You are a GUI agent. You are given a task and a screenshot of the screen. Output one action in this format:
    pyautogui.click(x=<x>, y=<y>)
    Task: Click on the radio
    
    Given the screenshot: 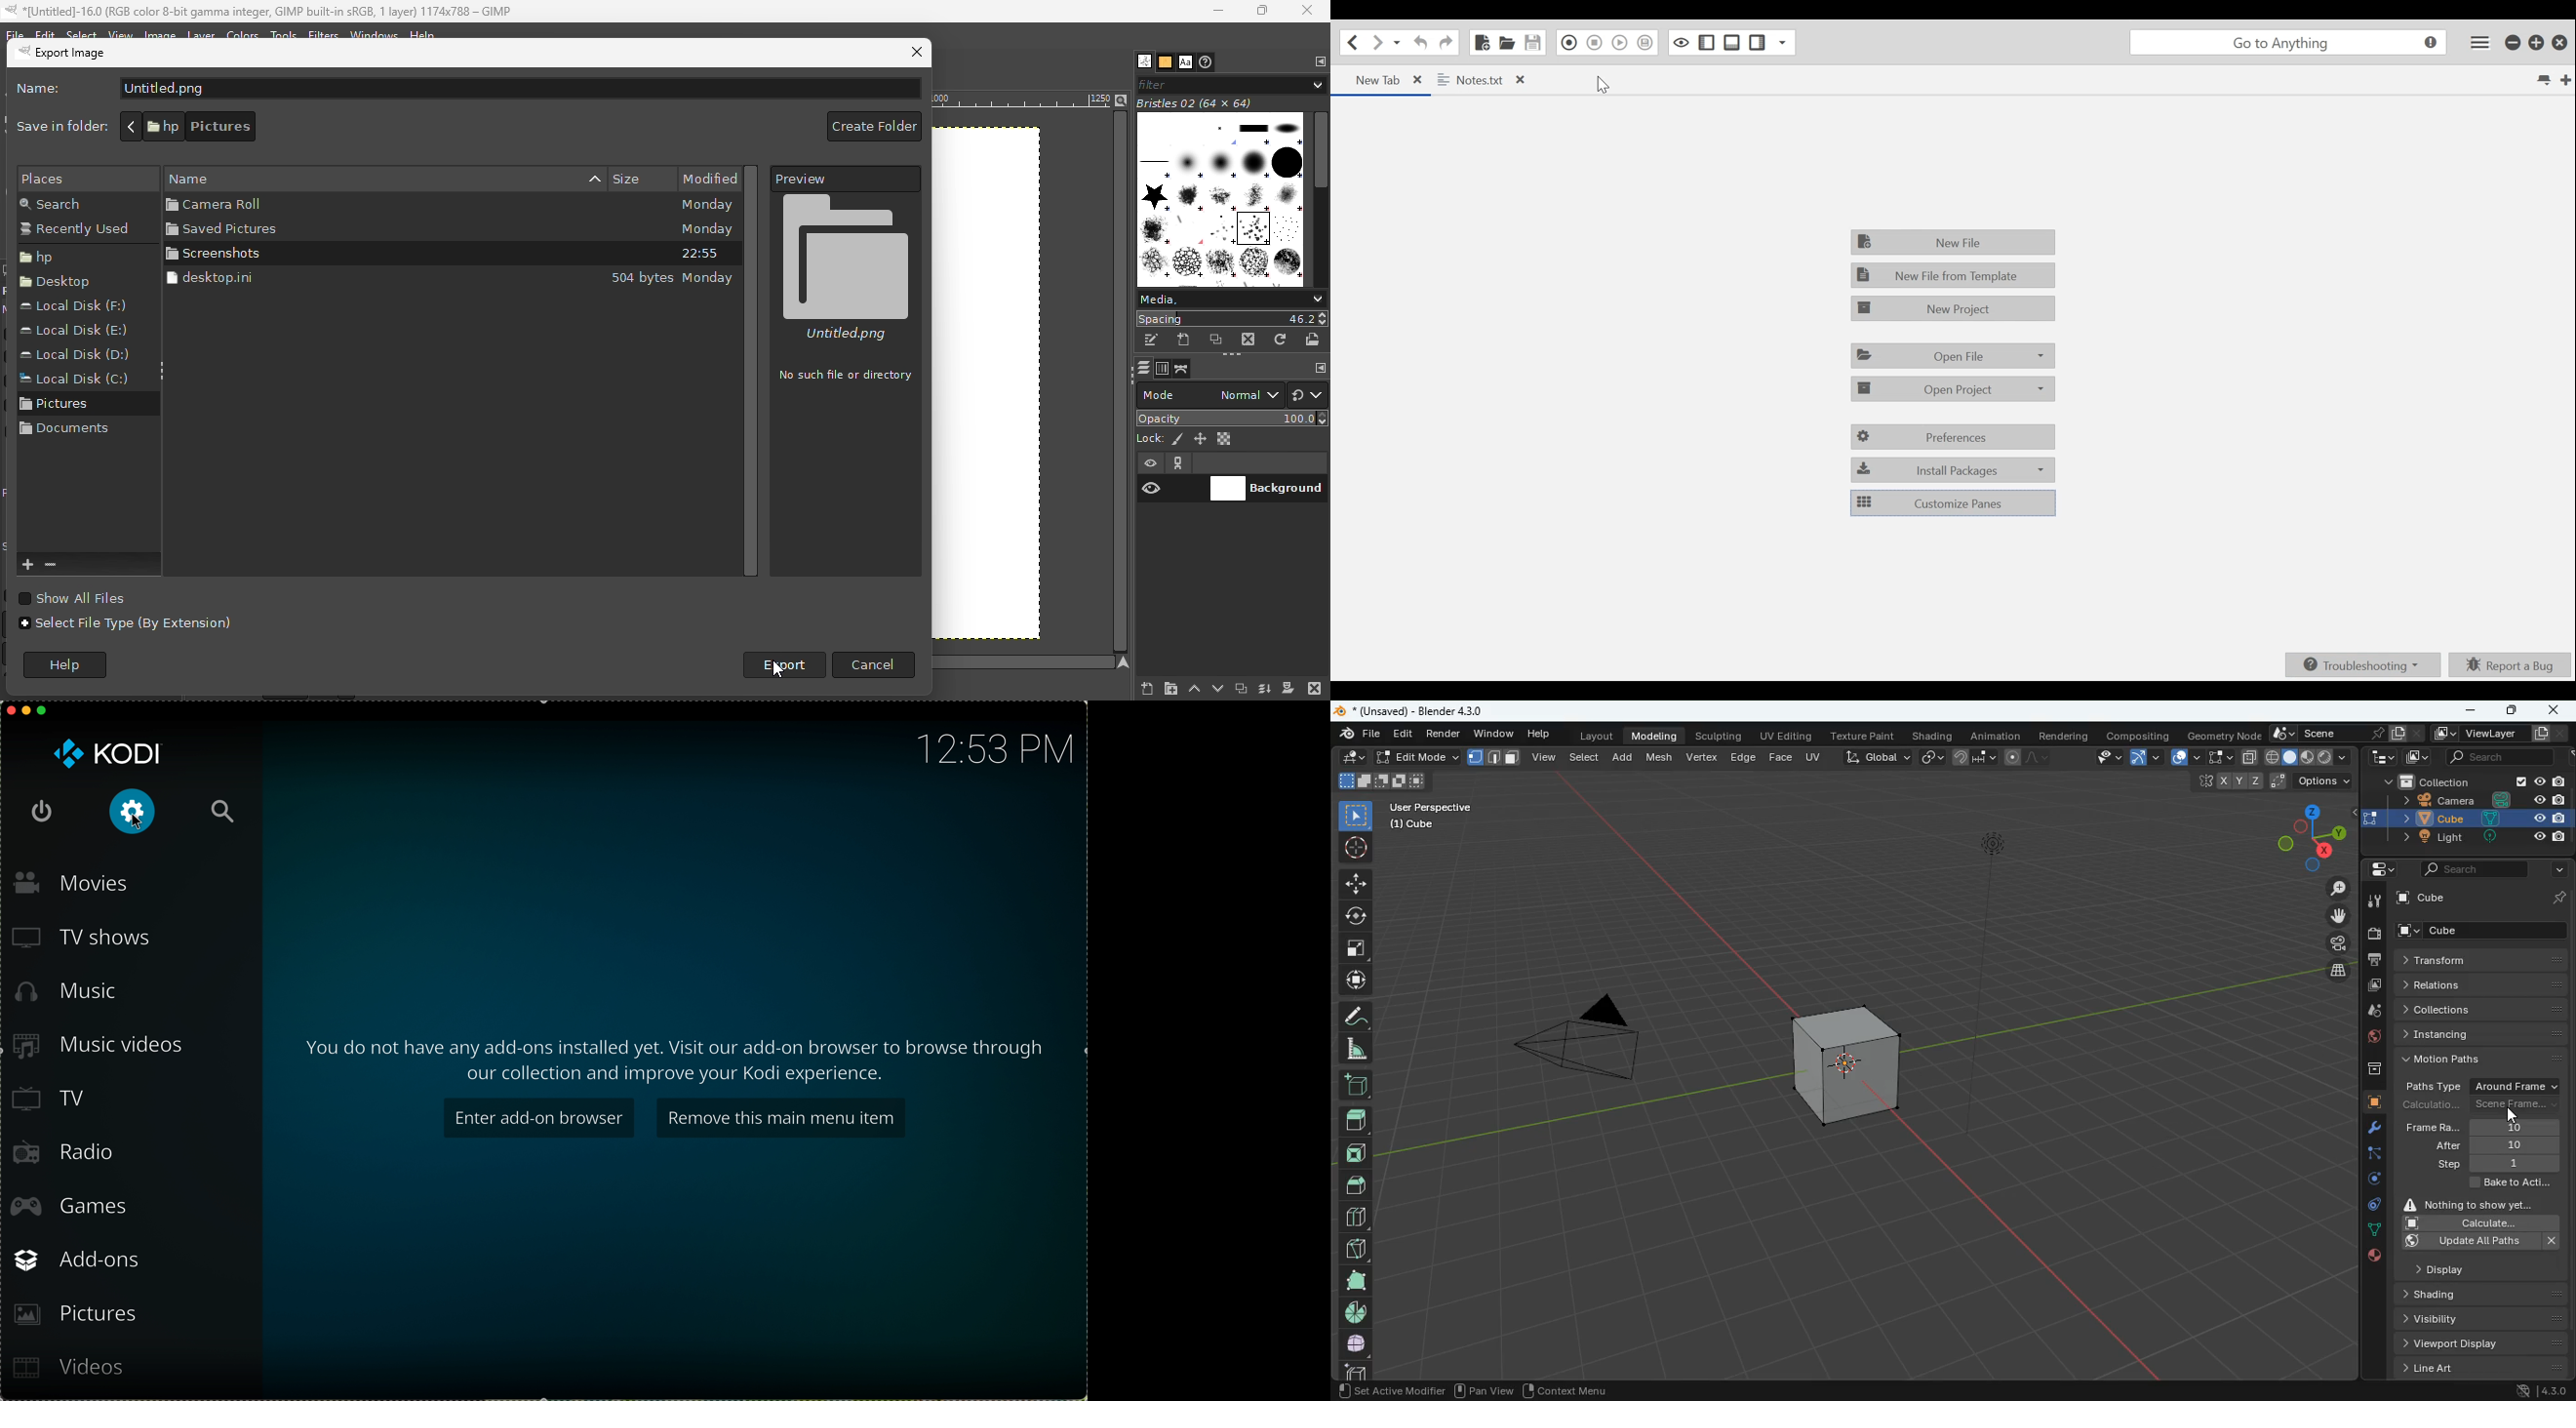 What is the action you would take?
    pyautogui.click(x=68, y=1155)
    